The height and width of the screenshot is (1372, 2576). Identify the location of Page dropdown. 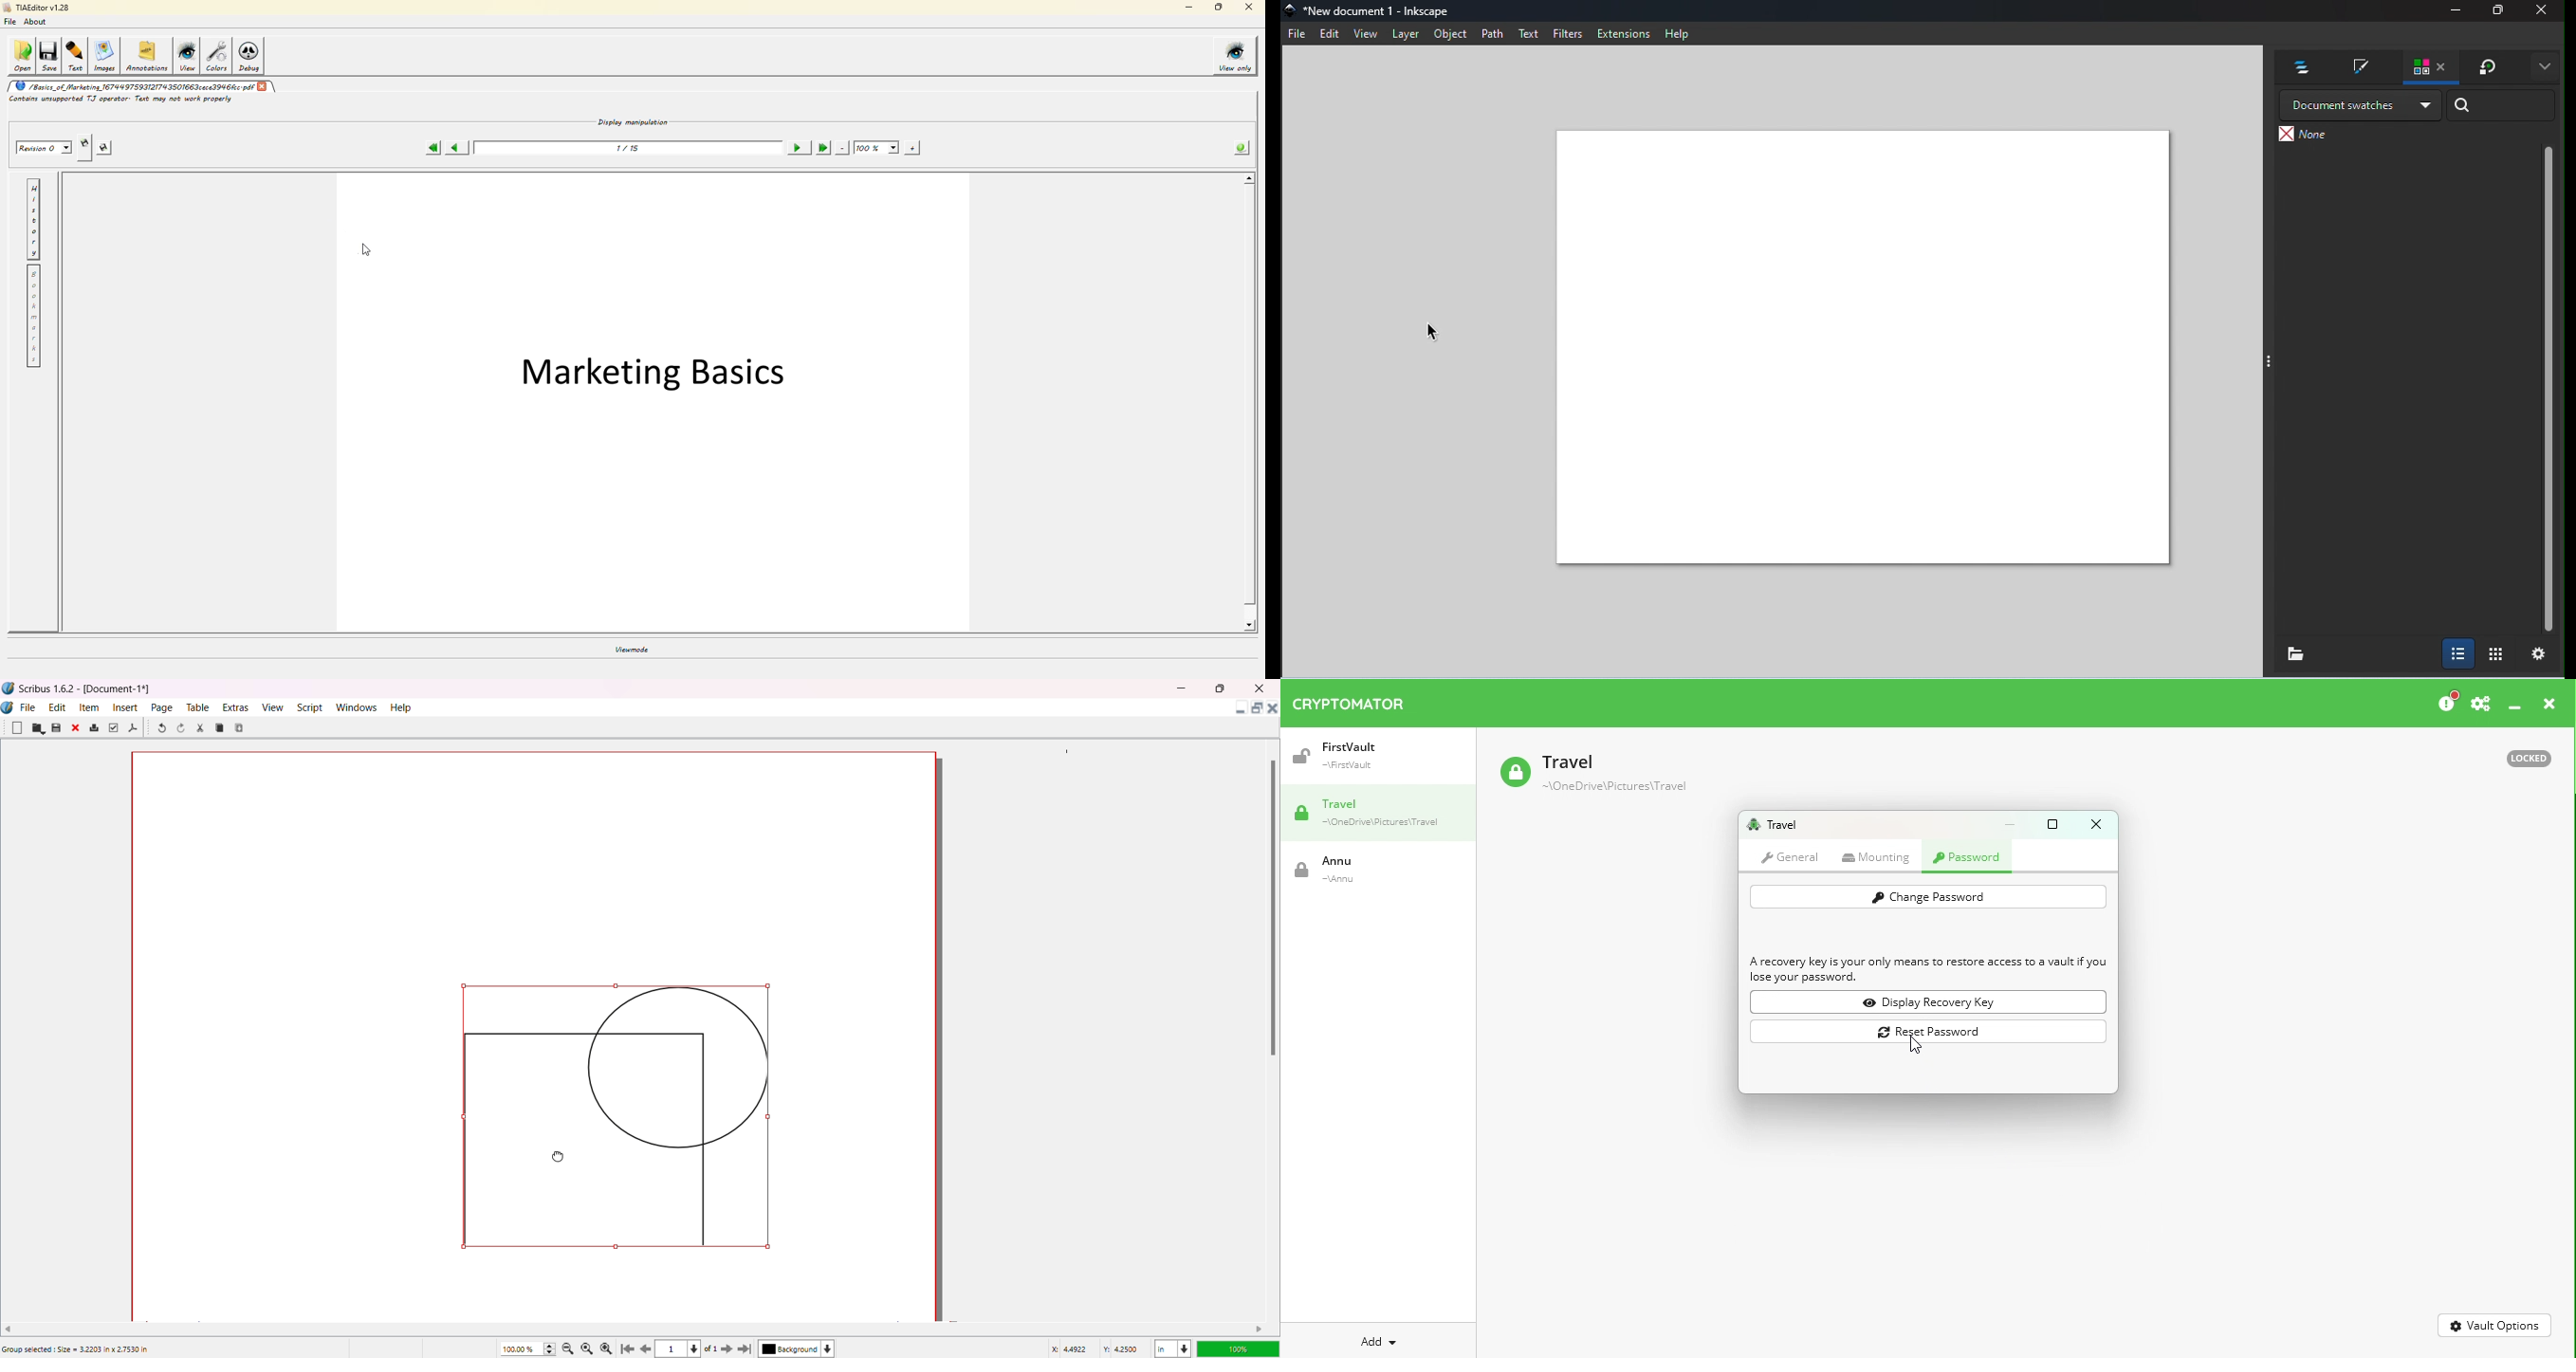
(700, 1348).